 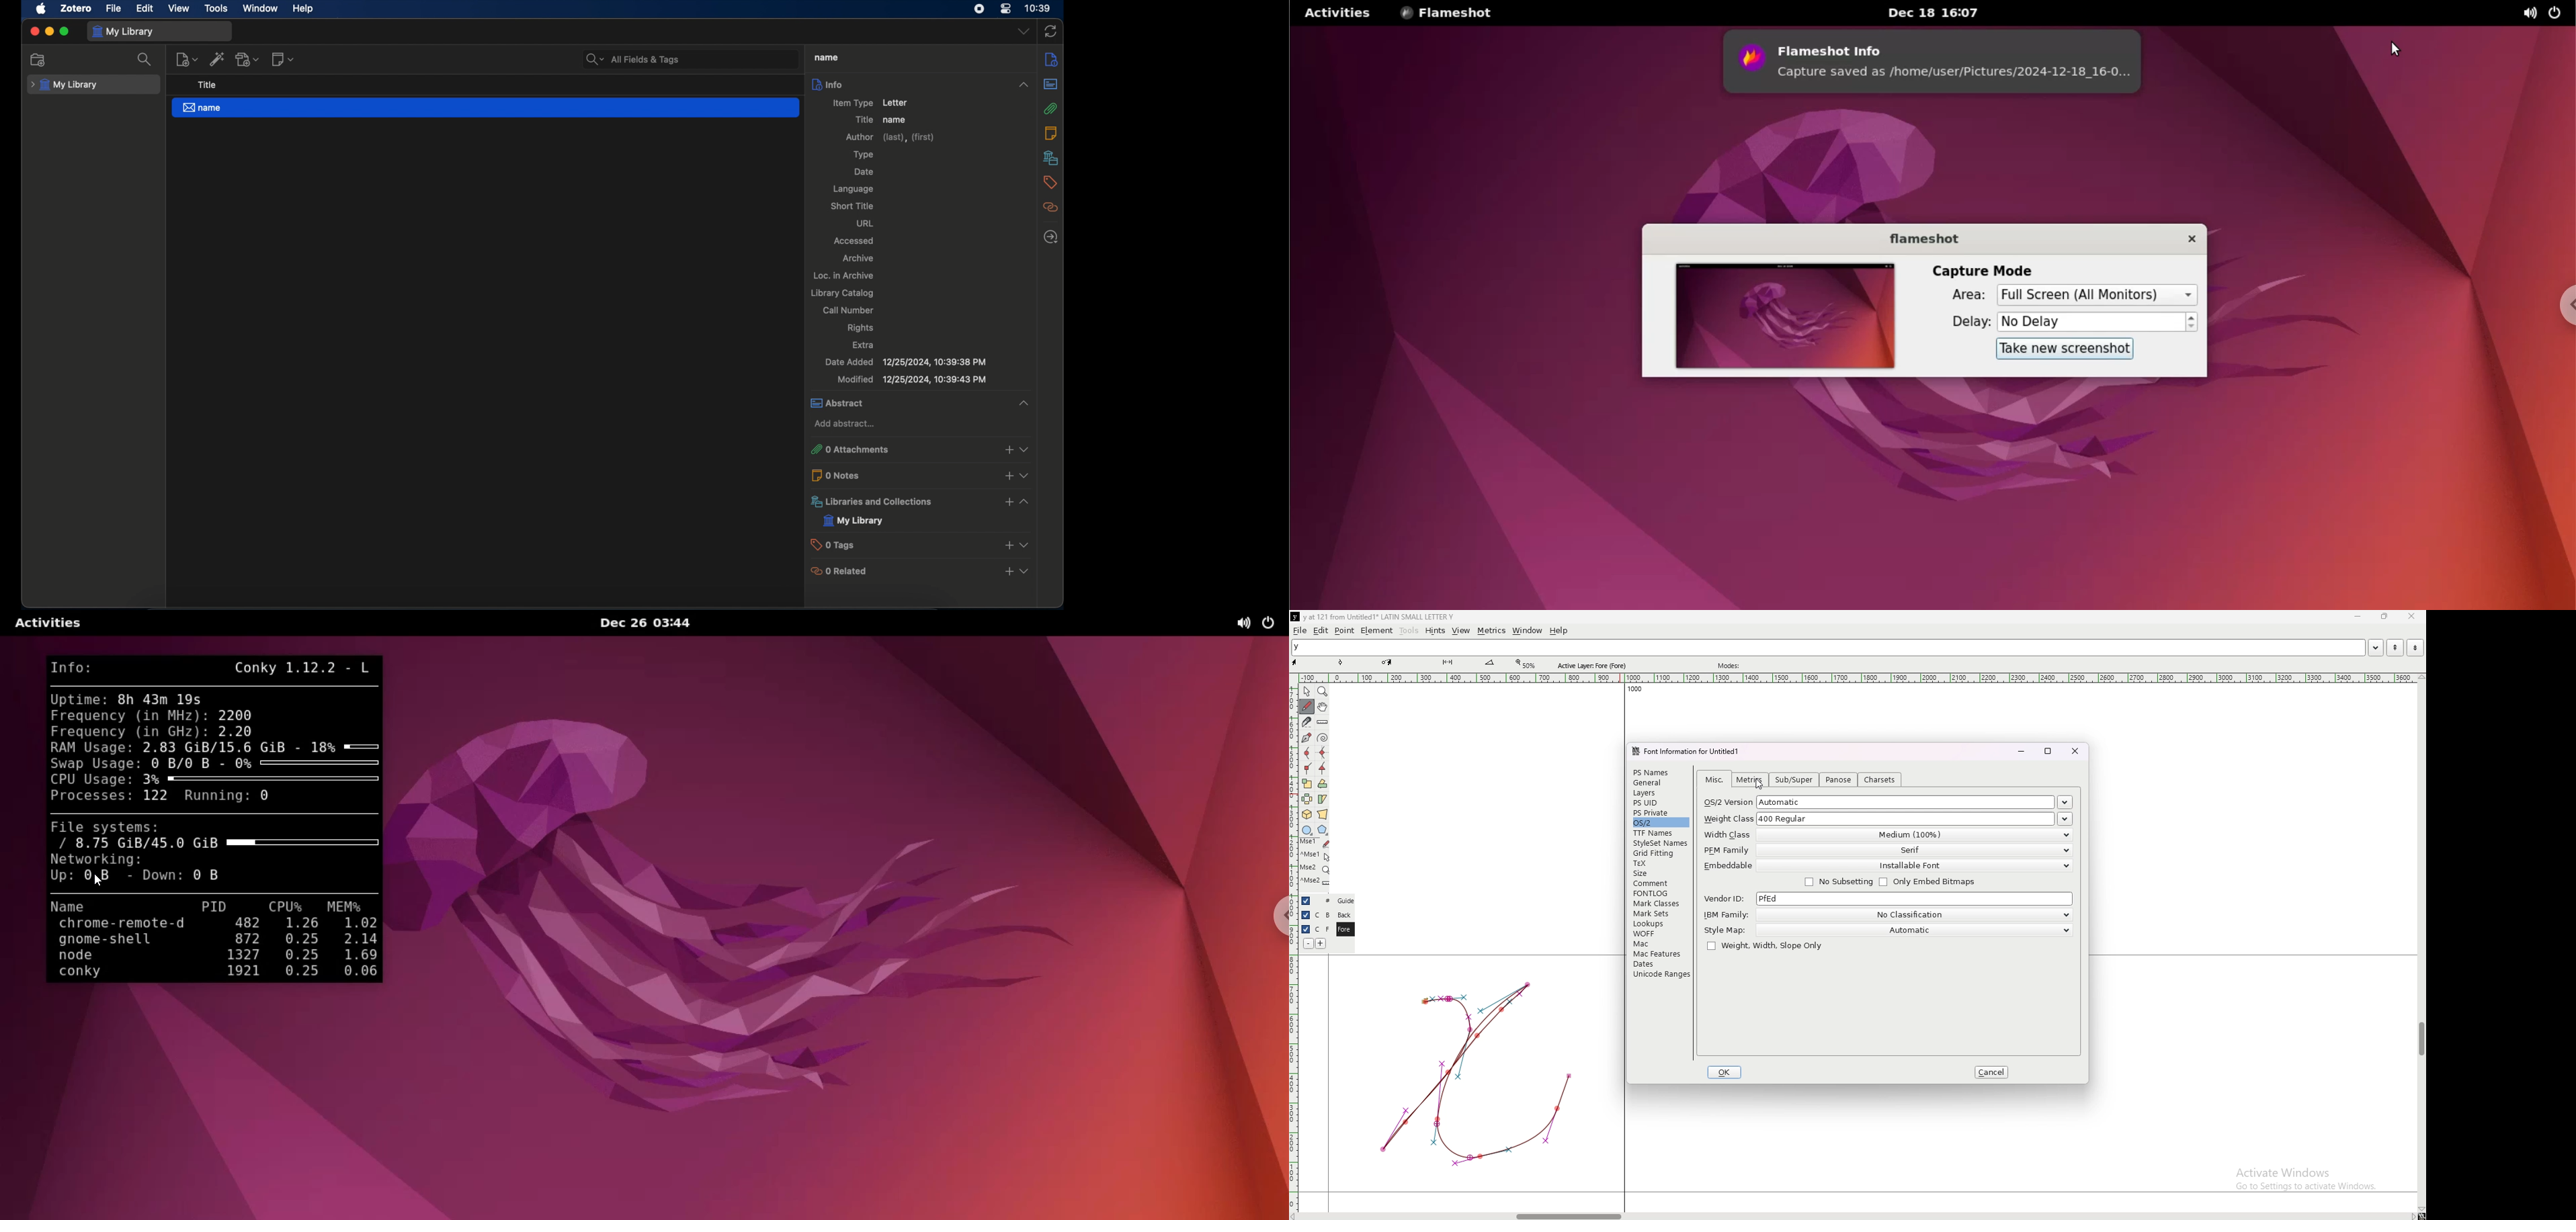 I want to click on libraries, so click(x=1051, y=158).